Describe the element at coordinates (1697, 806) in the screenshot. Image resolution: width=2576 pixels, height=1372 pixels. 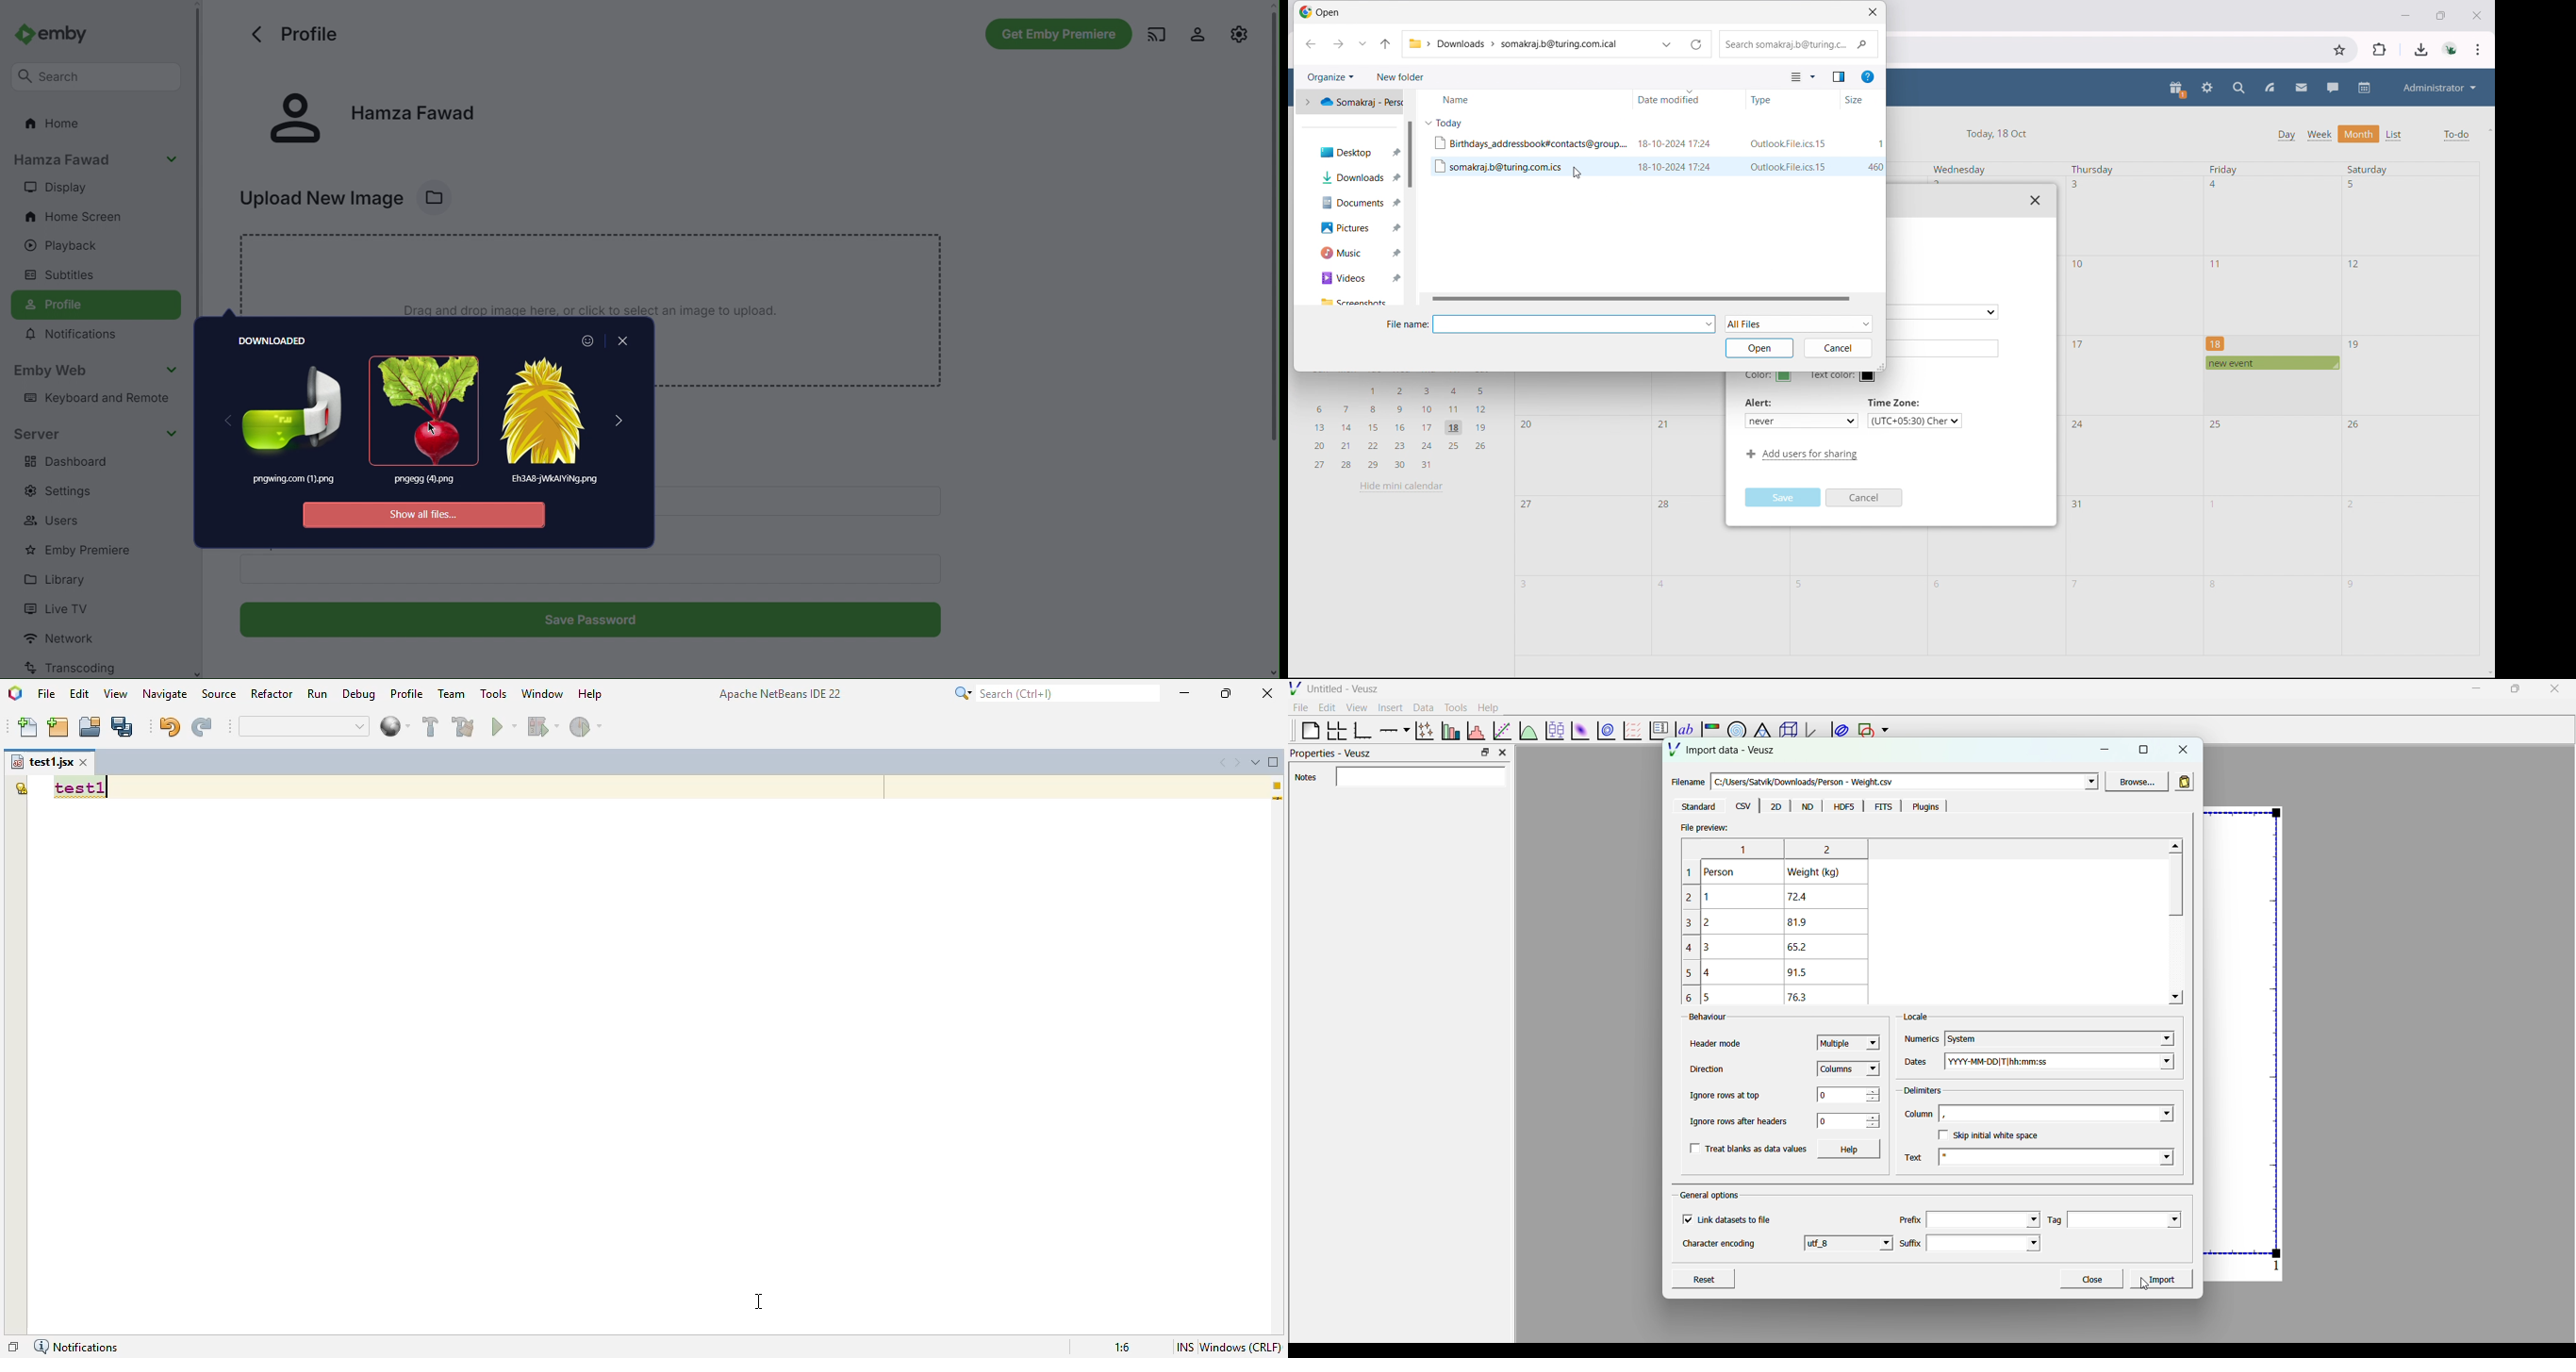
I see `Standard` at that location.